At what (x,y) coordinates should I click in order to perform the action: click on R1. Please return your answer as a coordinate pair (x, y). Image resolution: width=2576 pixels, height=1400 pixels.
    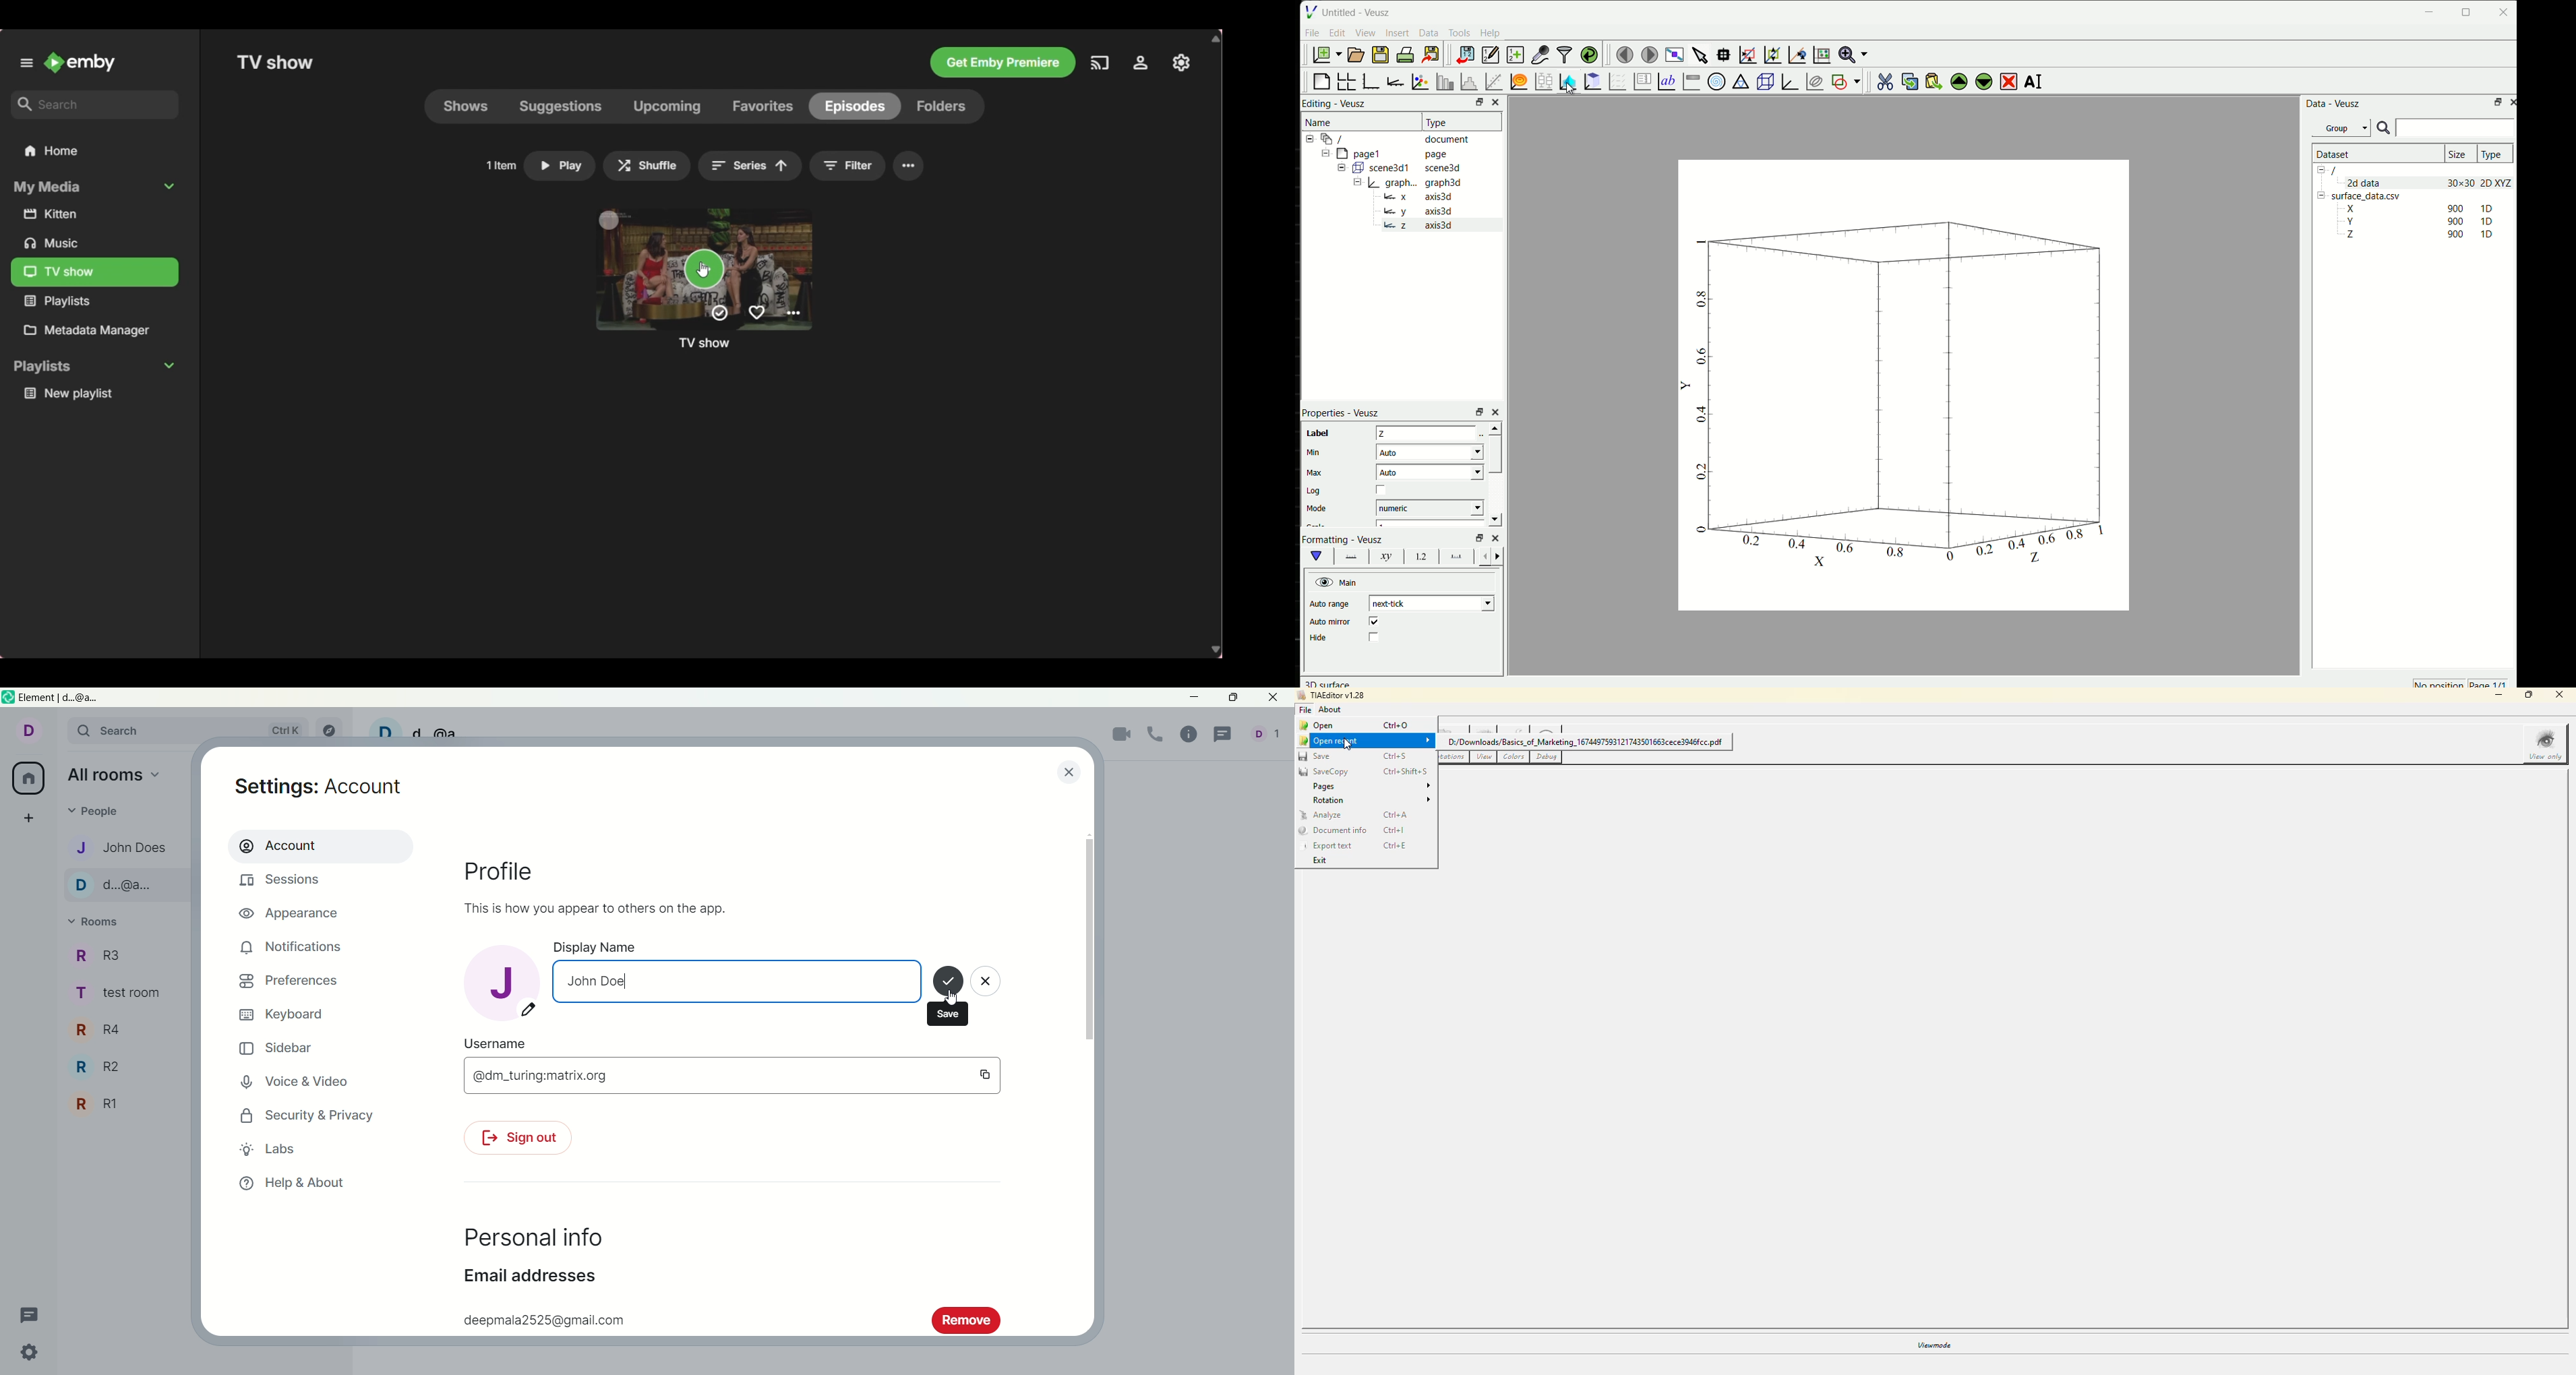
    Looking at the image, I should click on (98, 1104).